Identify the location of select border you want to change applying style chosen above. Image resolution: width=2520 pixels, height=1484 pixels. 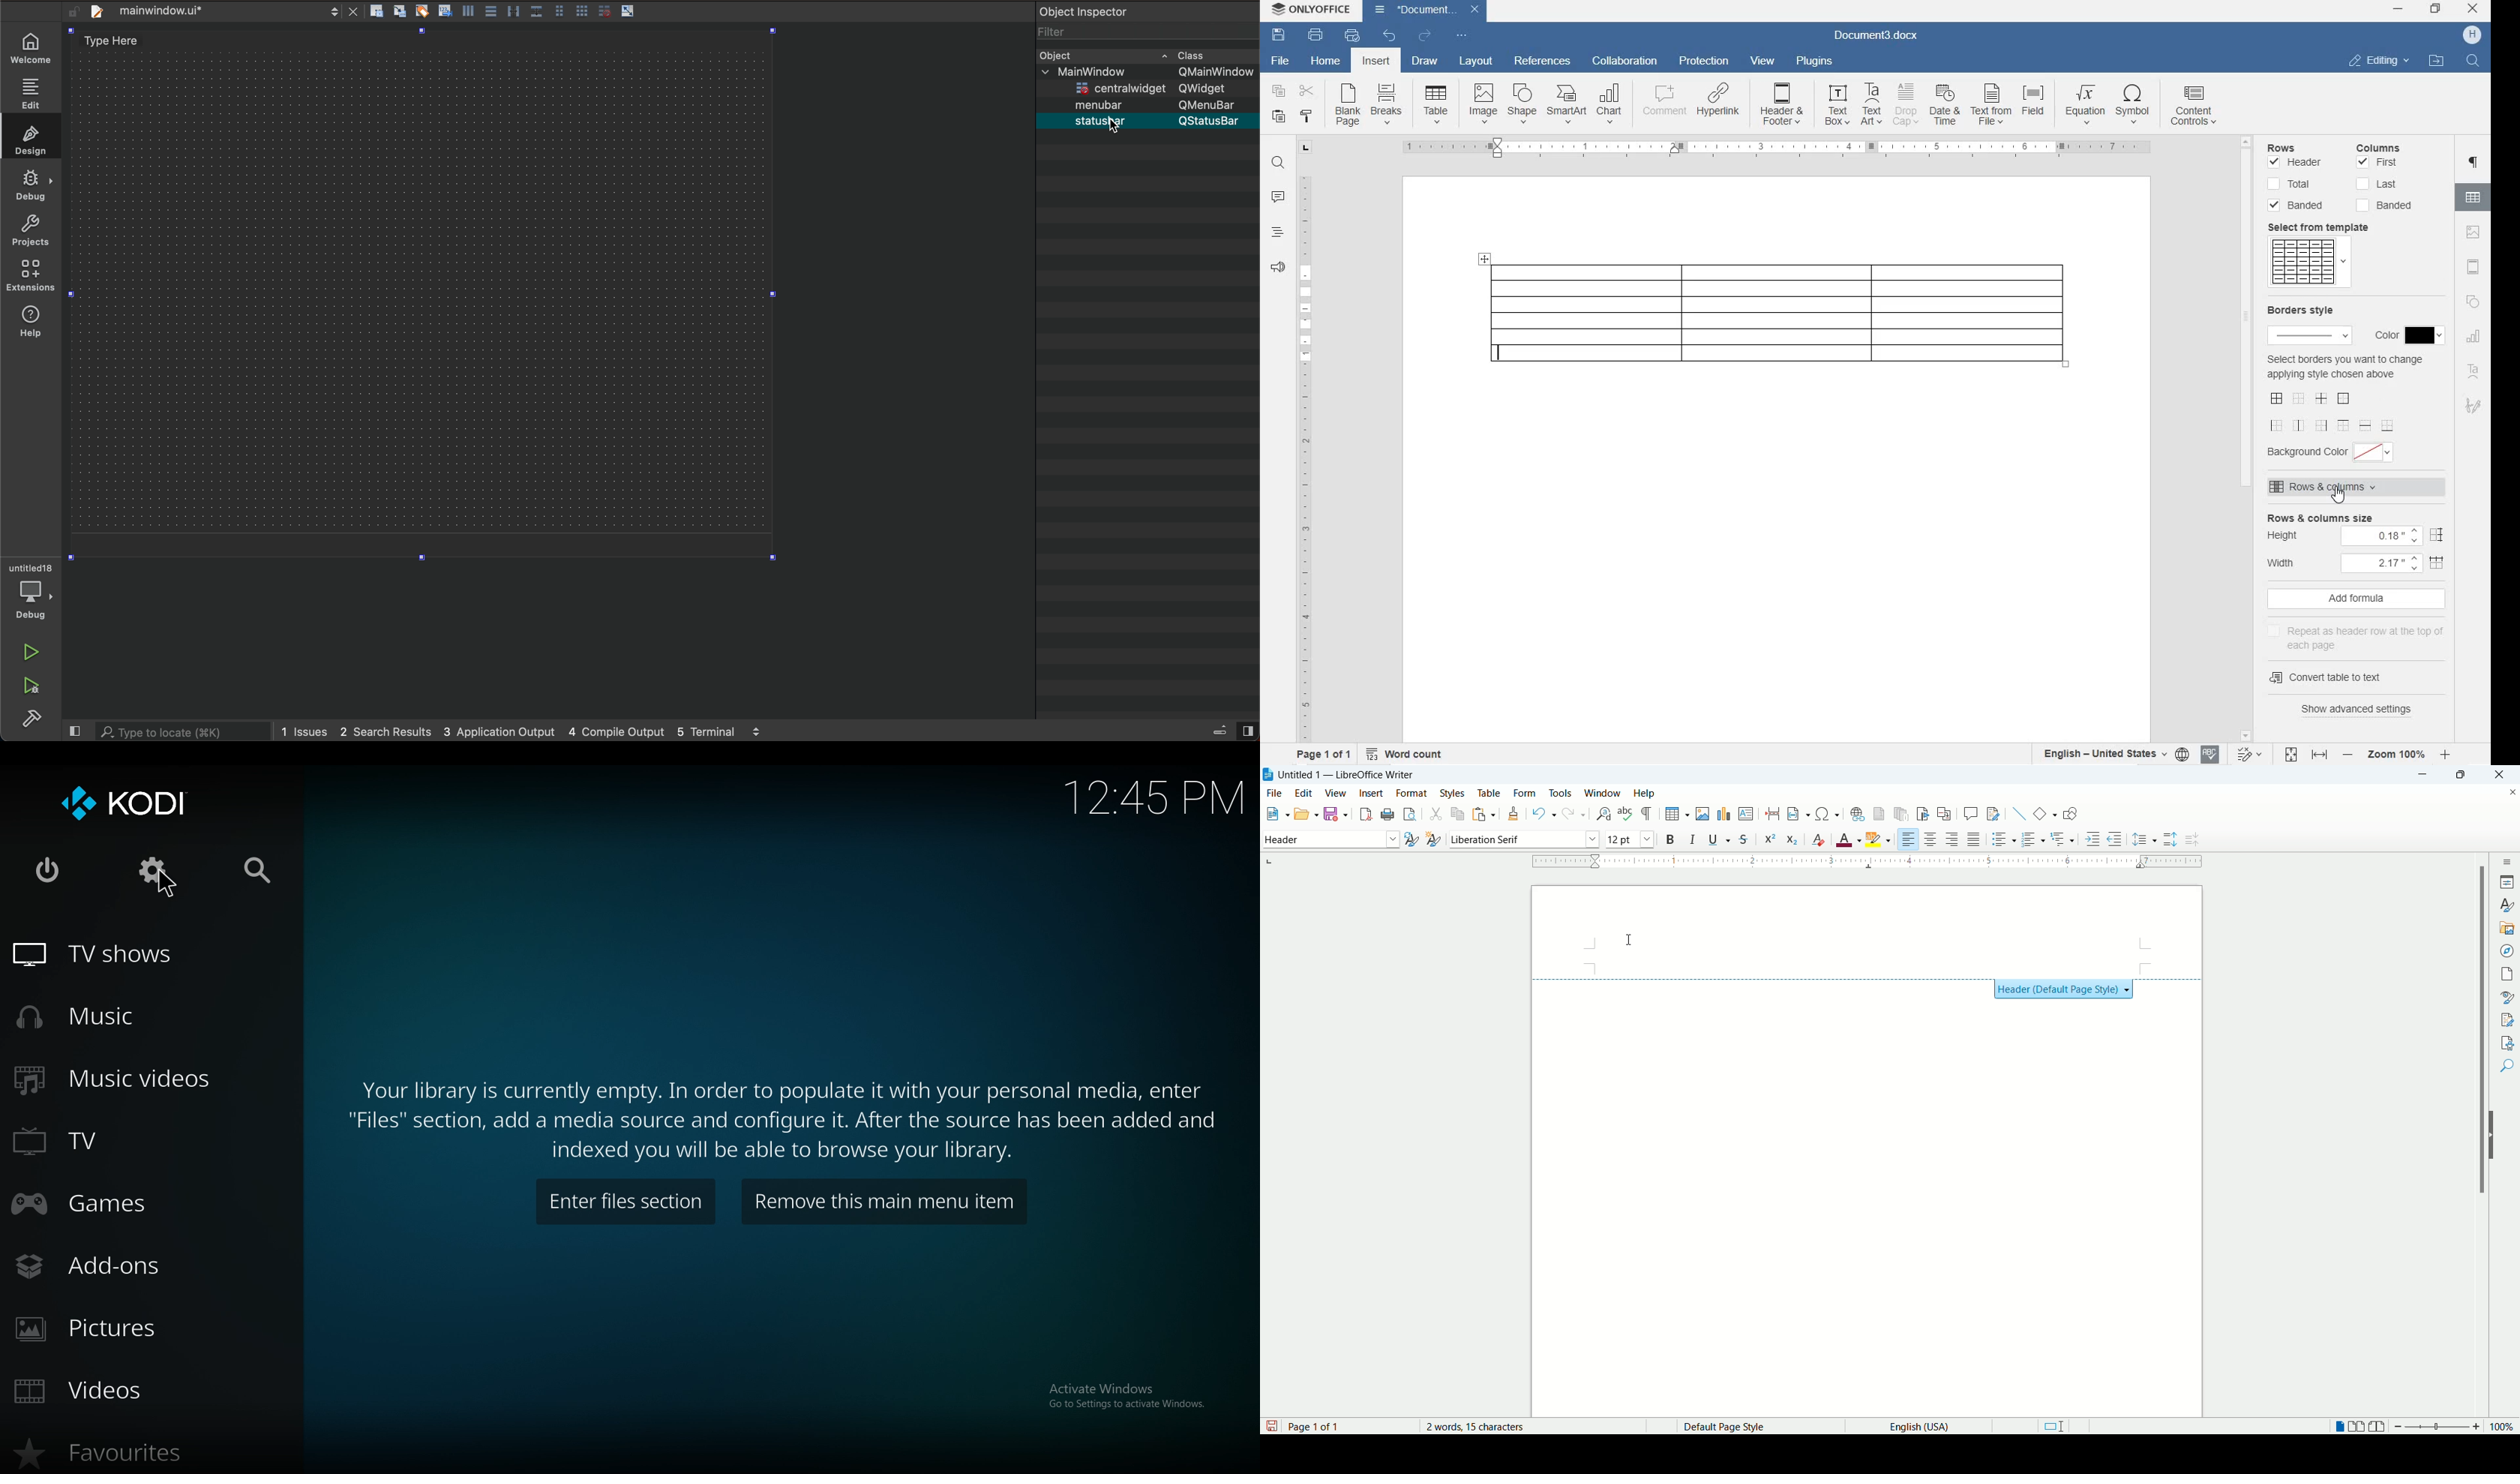
(2345, 392).